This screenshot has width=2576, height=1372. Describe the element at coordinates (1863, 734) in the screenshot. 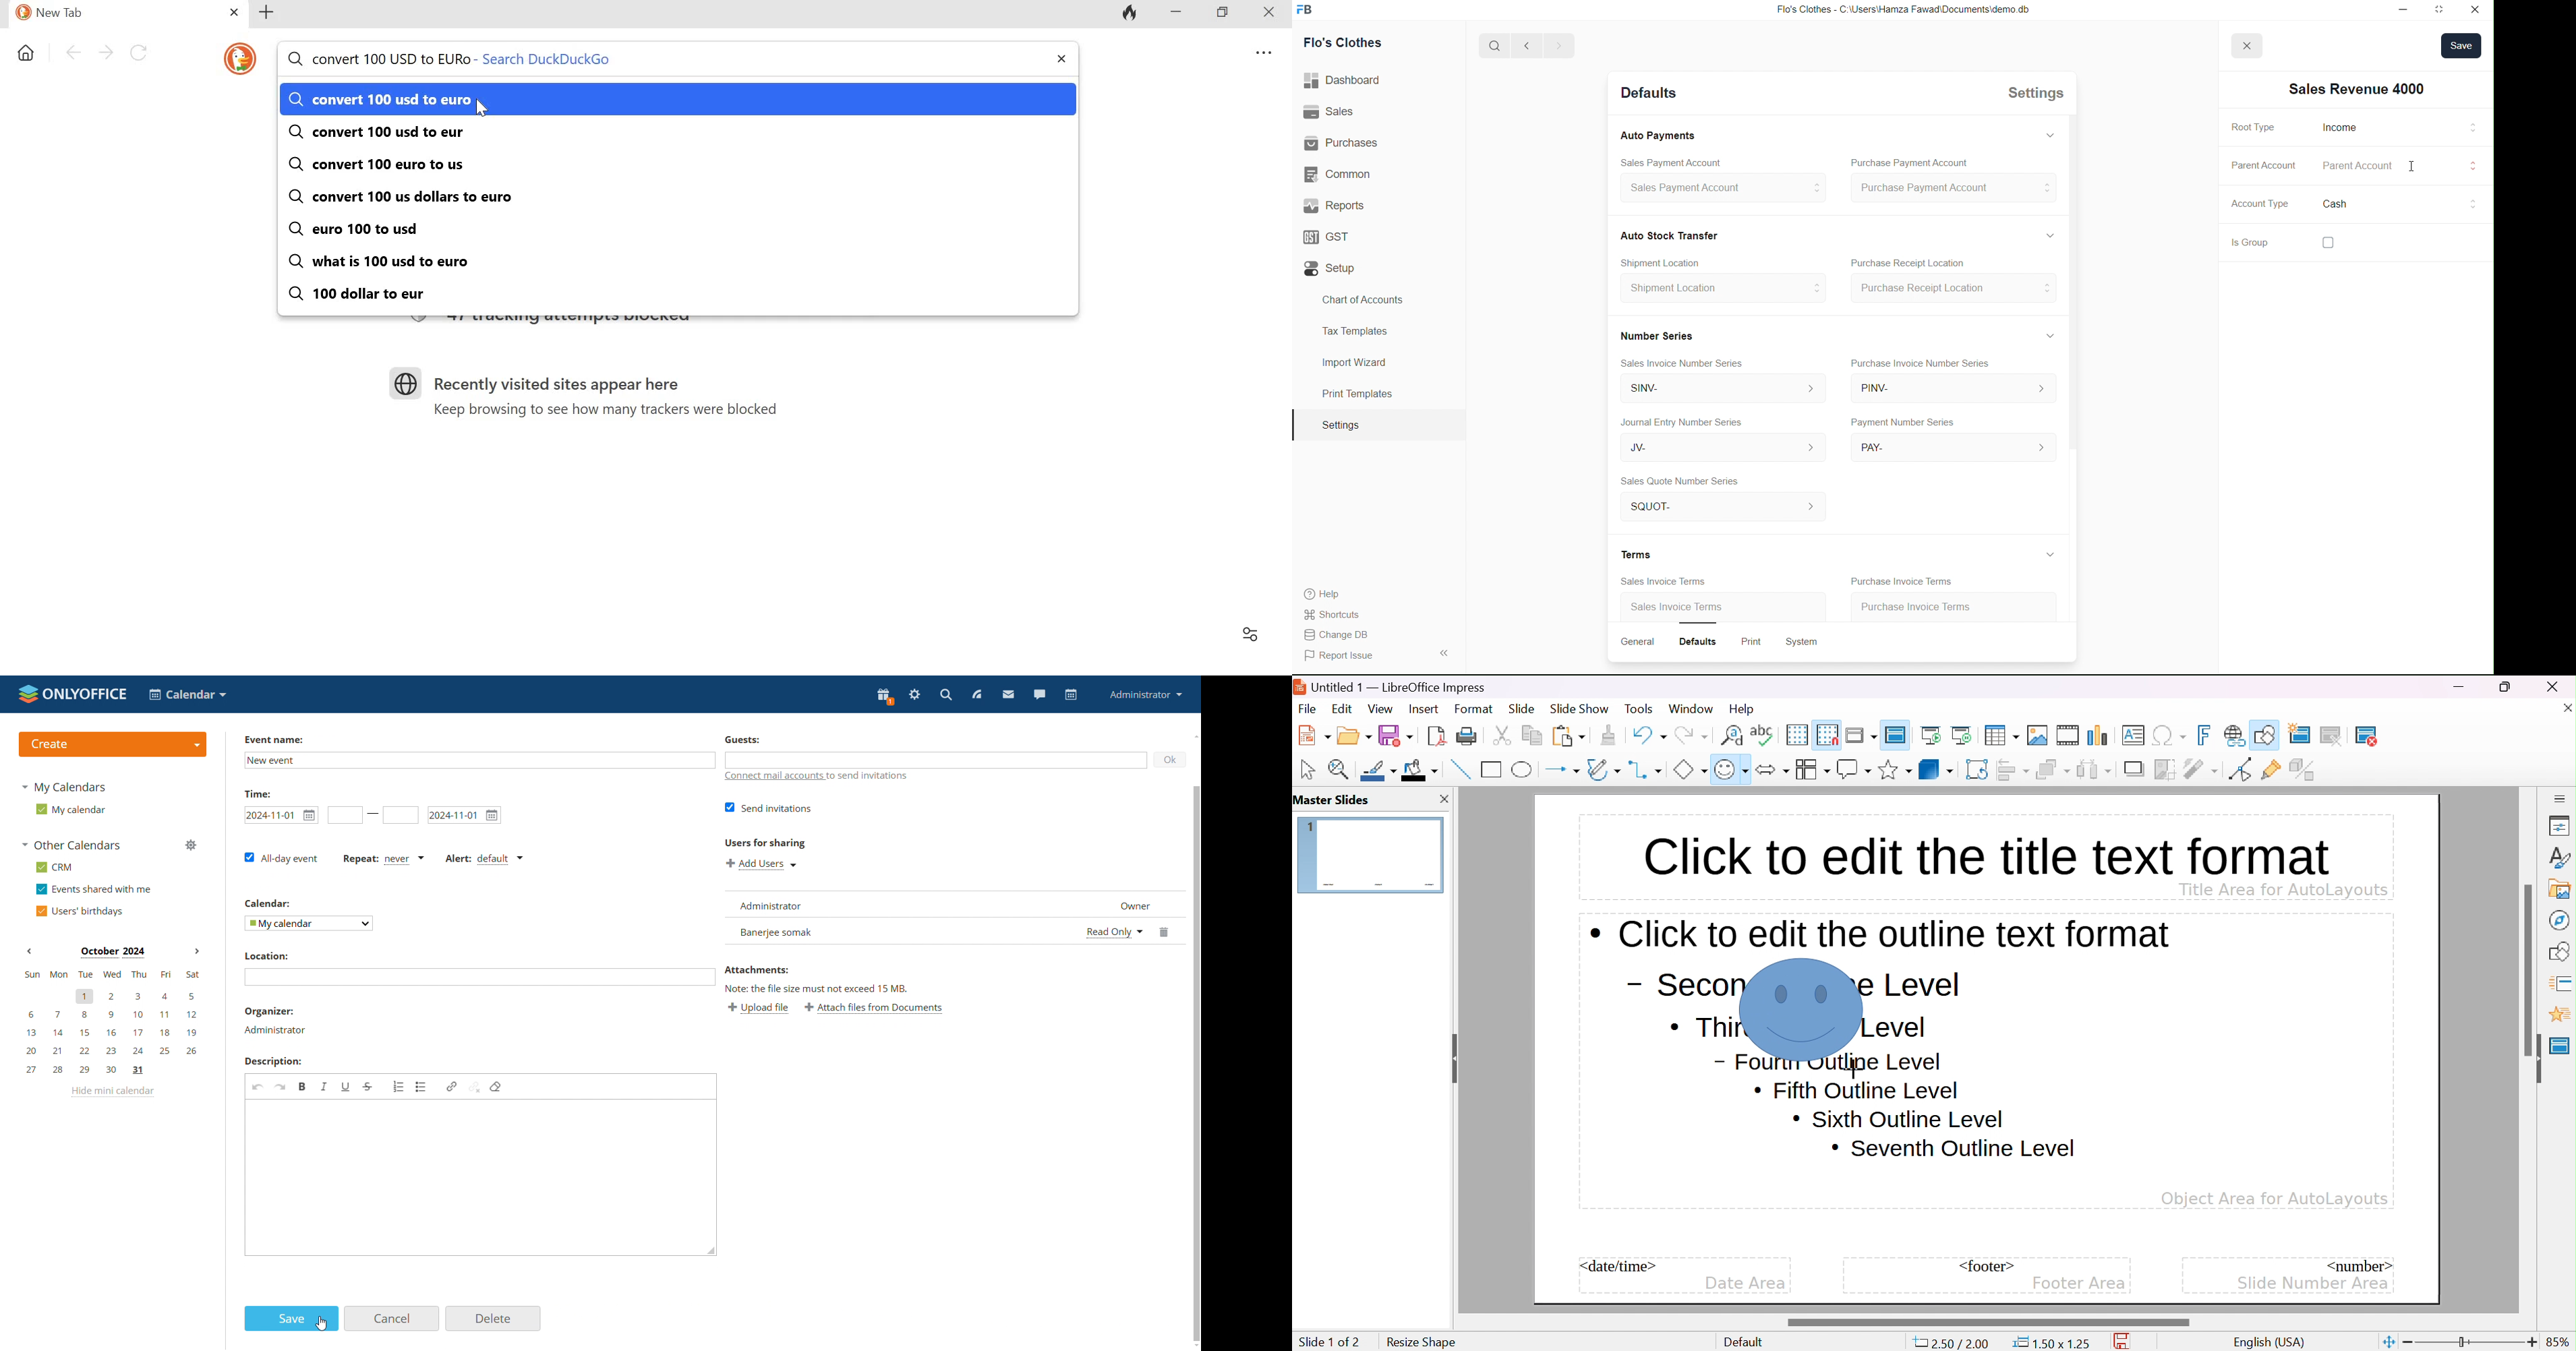

I see `display views` at that location.